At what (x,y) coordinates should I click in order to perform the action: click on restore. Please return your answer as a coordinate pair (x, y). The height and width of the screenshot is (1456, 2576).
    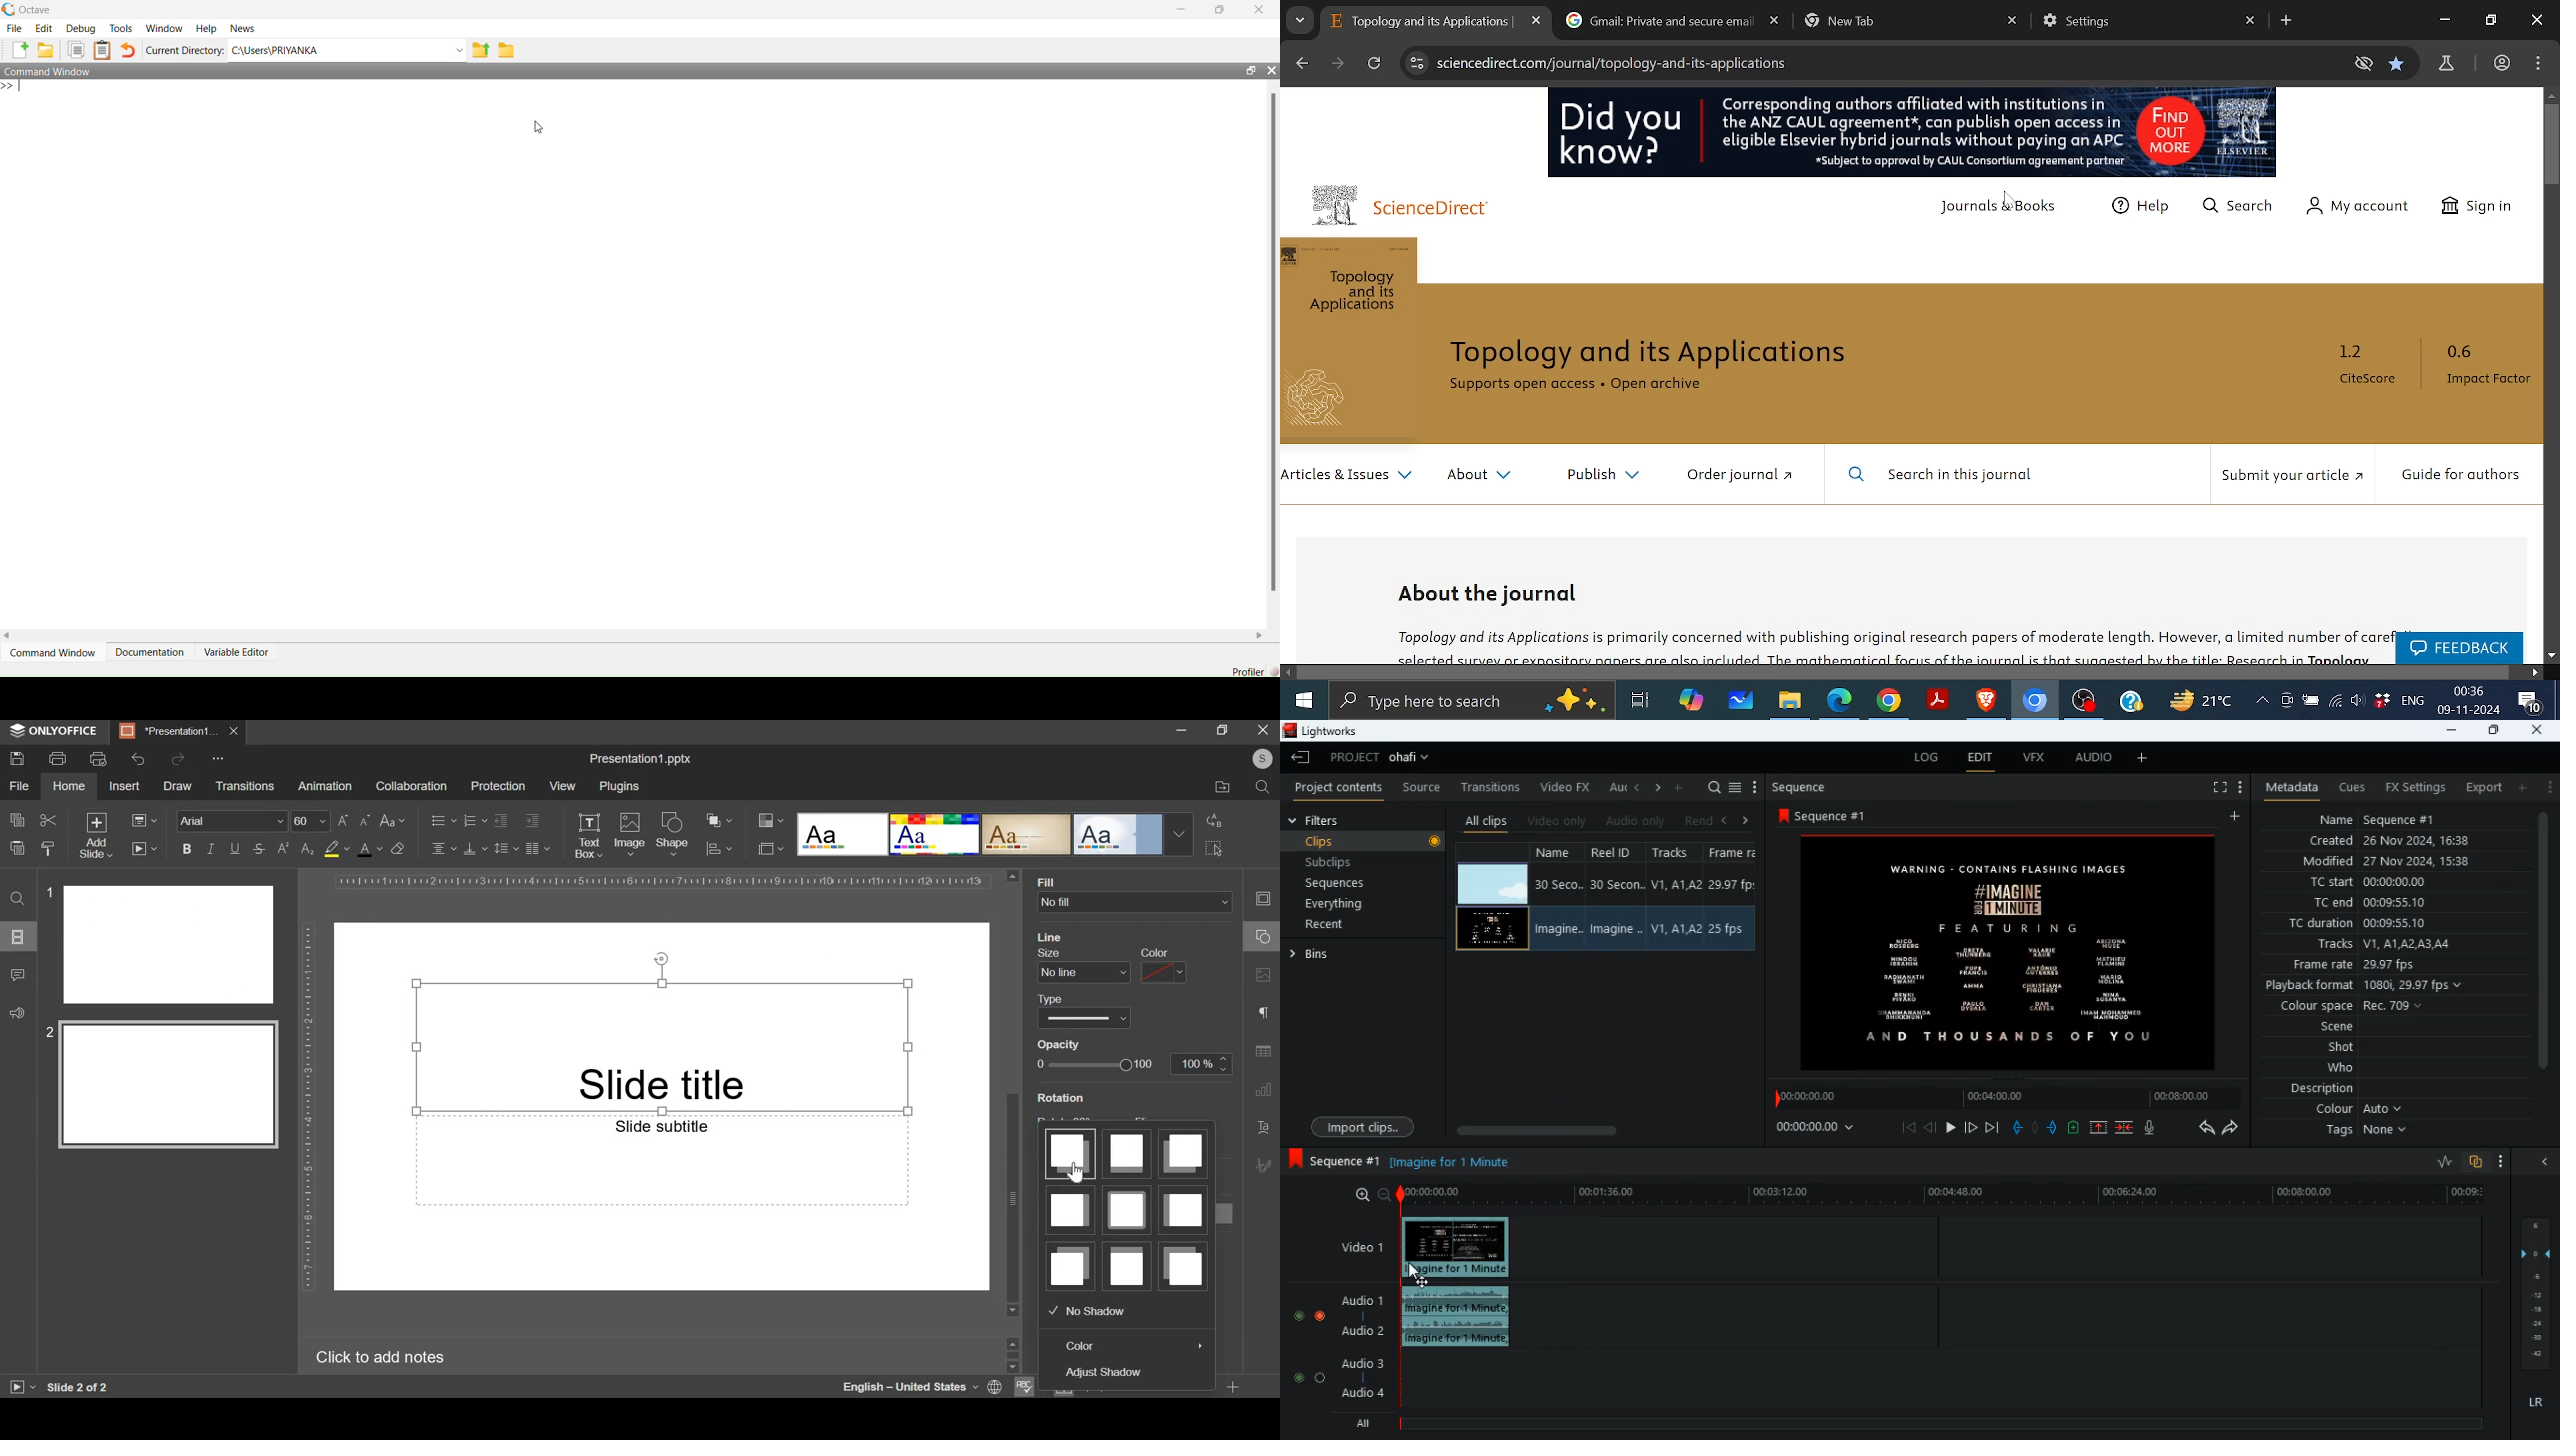
    Looking at the image, I should click on (1251, 70).